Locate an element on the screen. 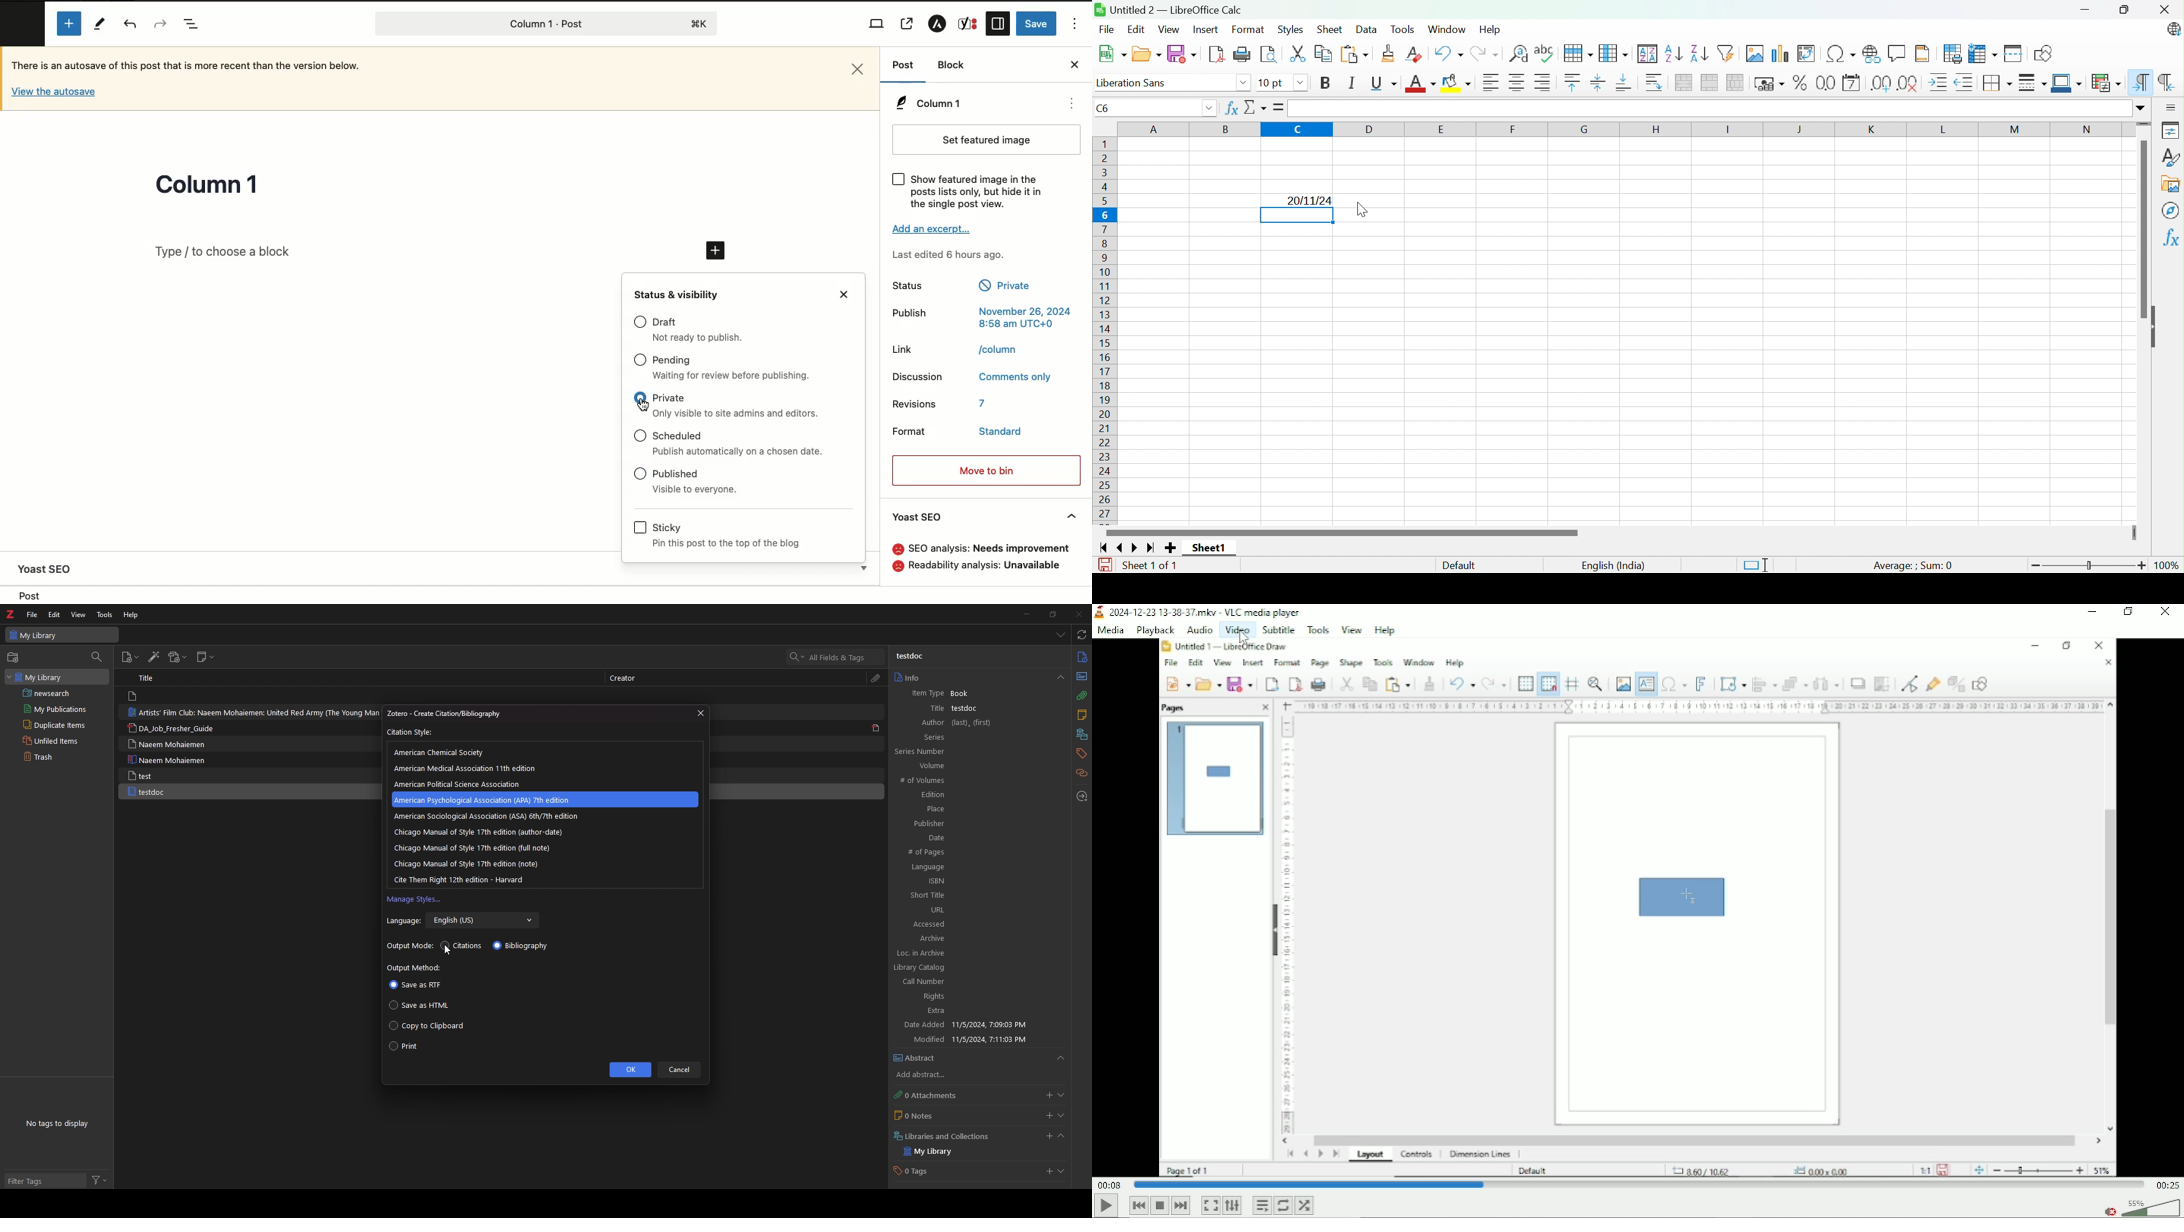 This screenshot has width=2184, height=1232. Pending is located at coordinates (672, 361).